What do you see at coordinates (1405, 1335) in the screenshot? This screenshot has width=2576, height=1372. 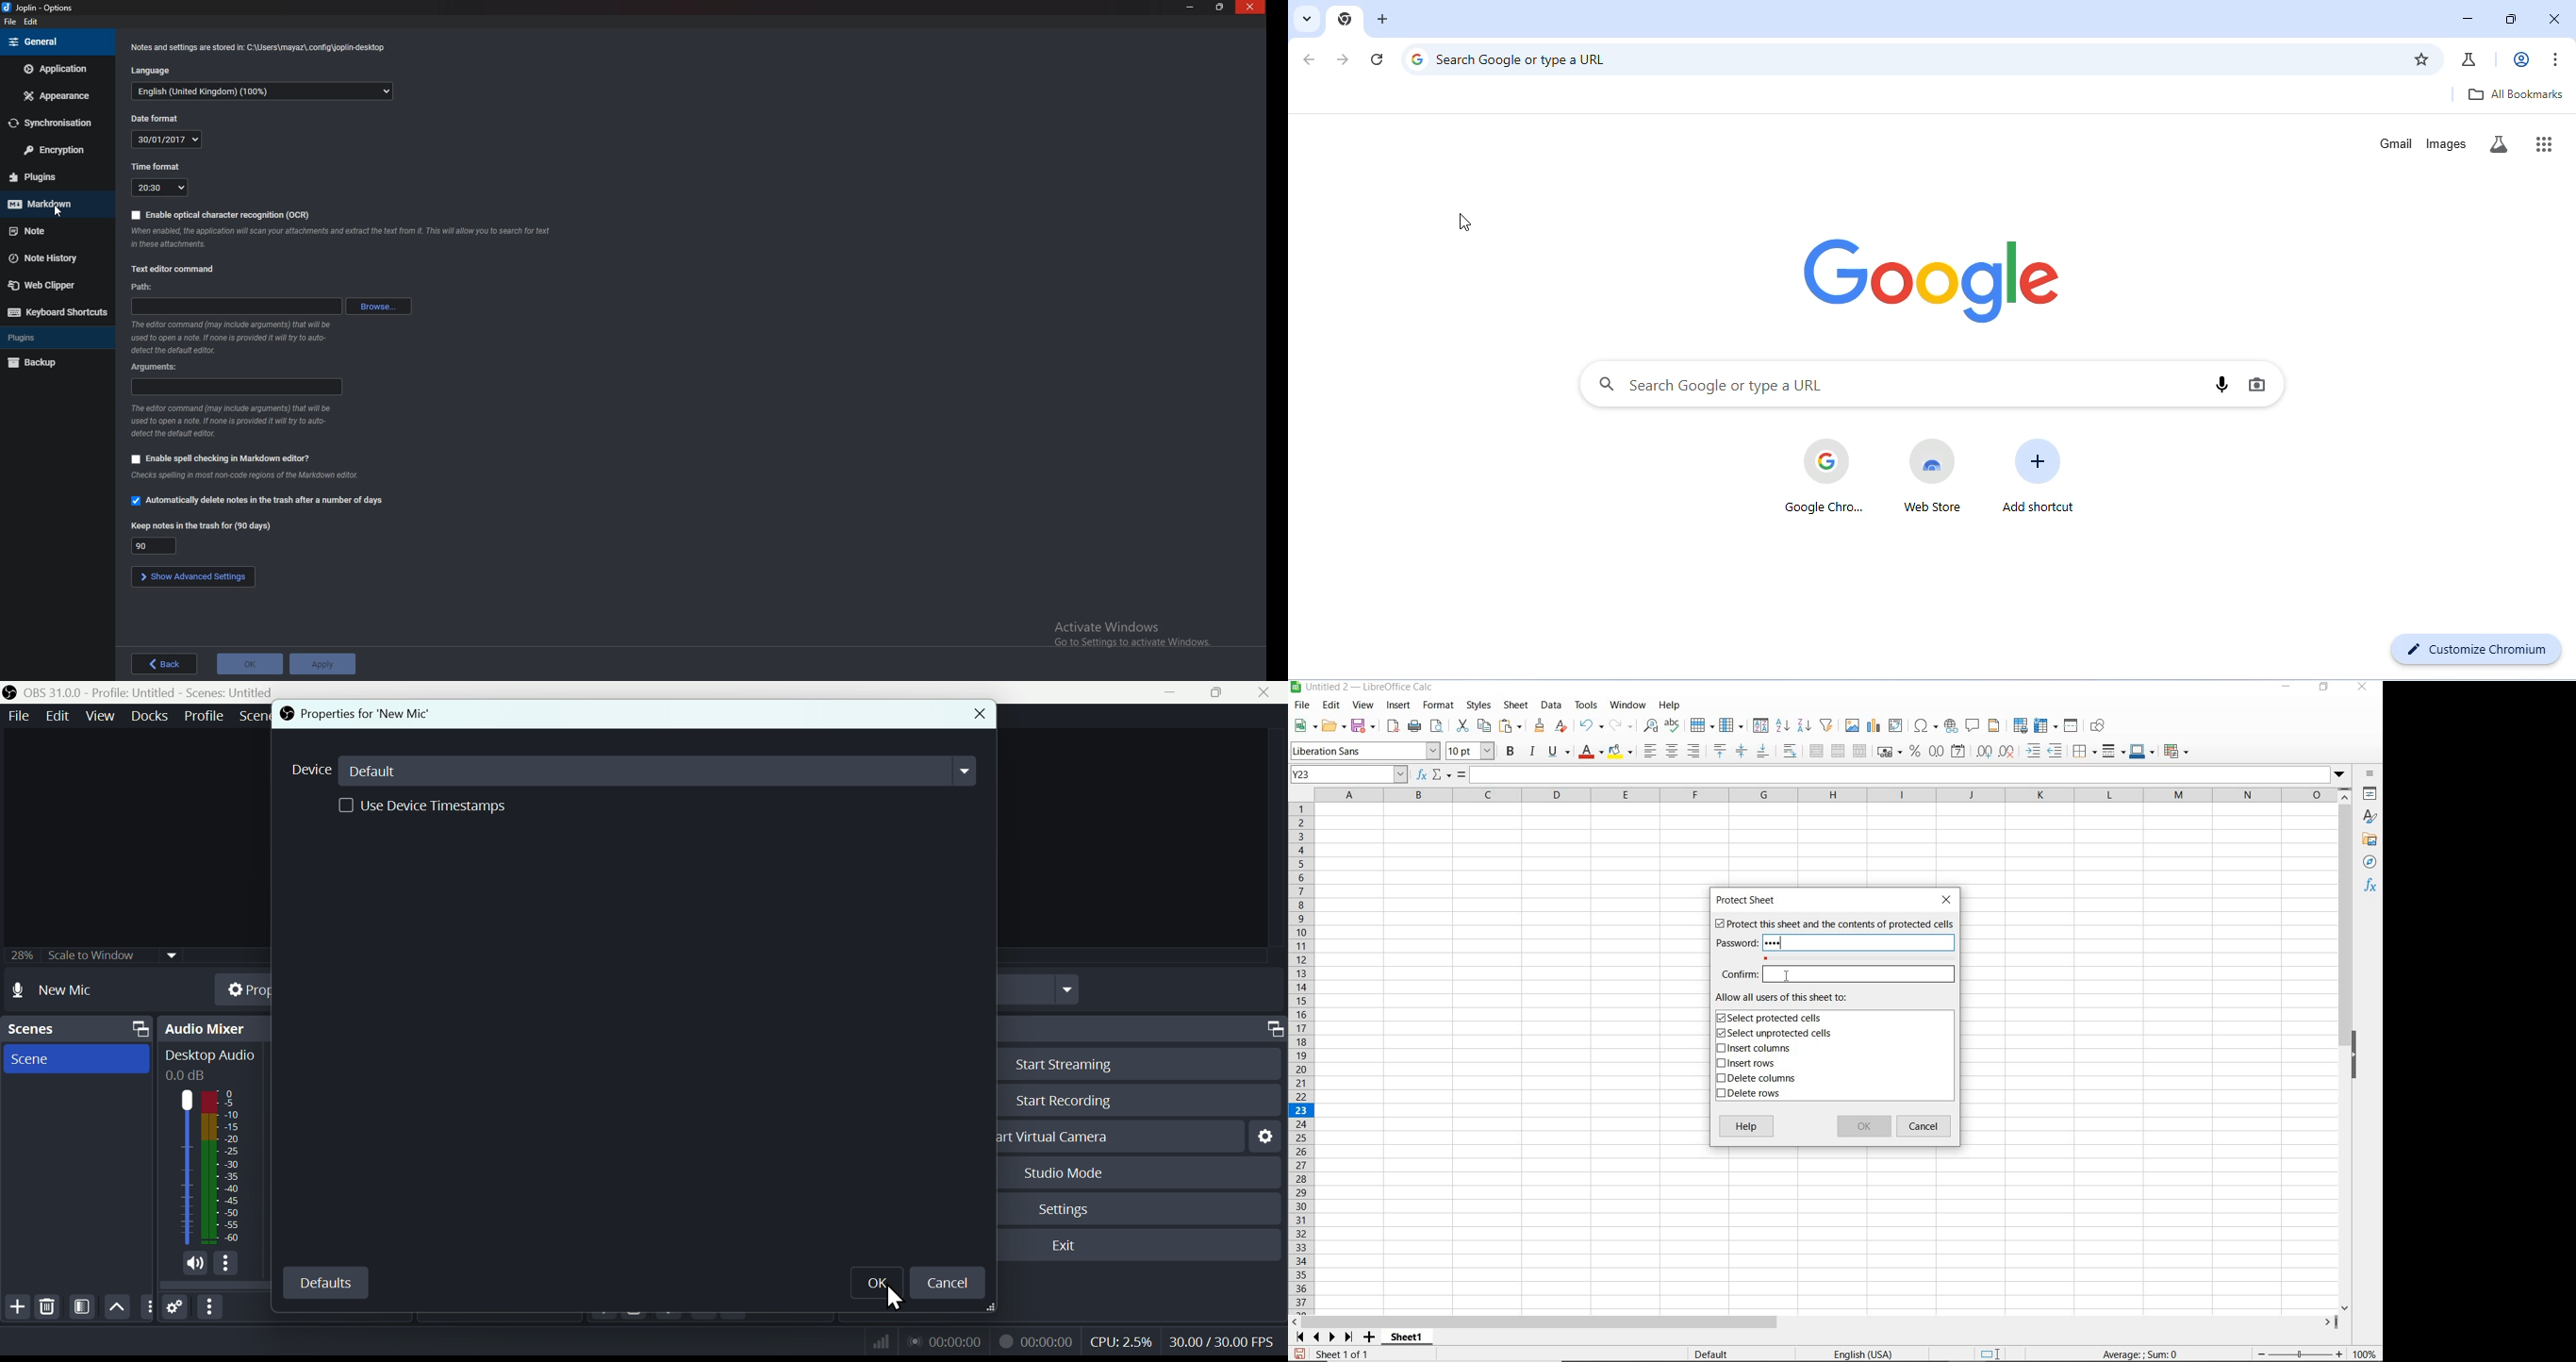 I see `sheet 1` at bounding box center [1405, 1335].